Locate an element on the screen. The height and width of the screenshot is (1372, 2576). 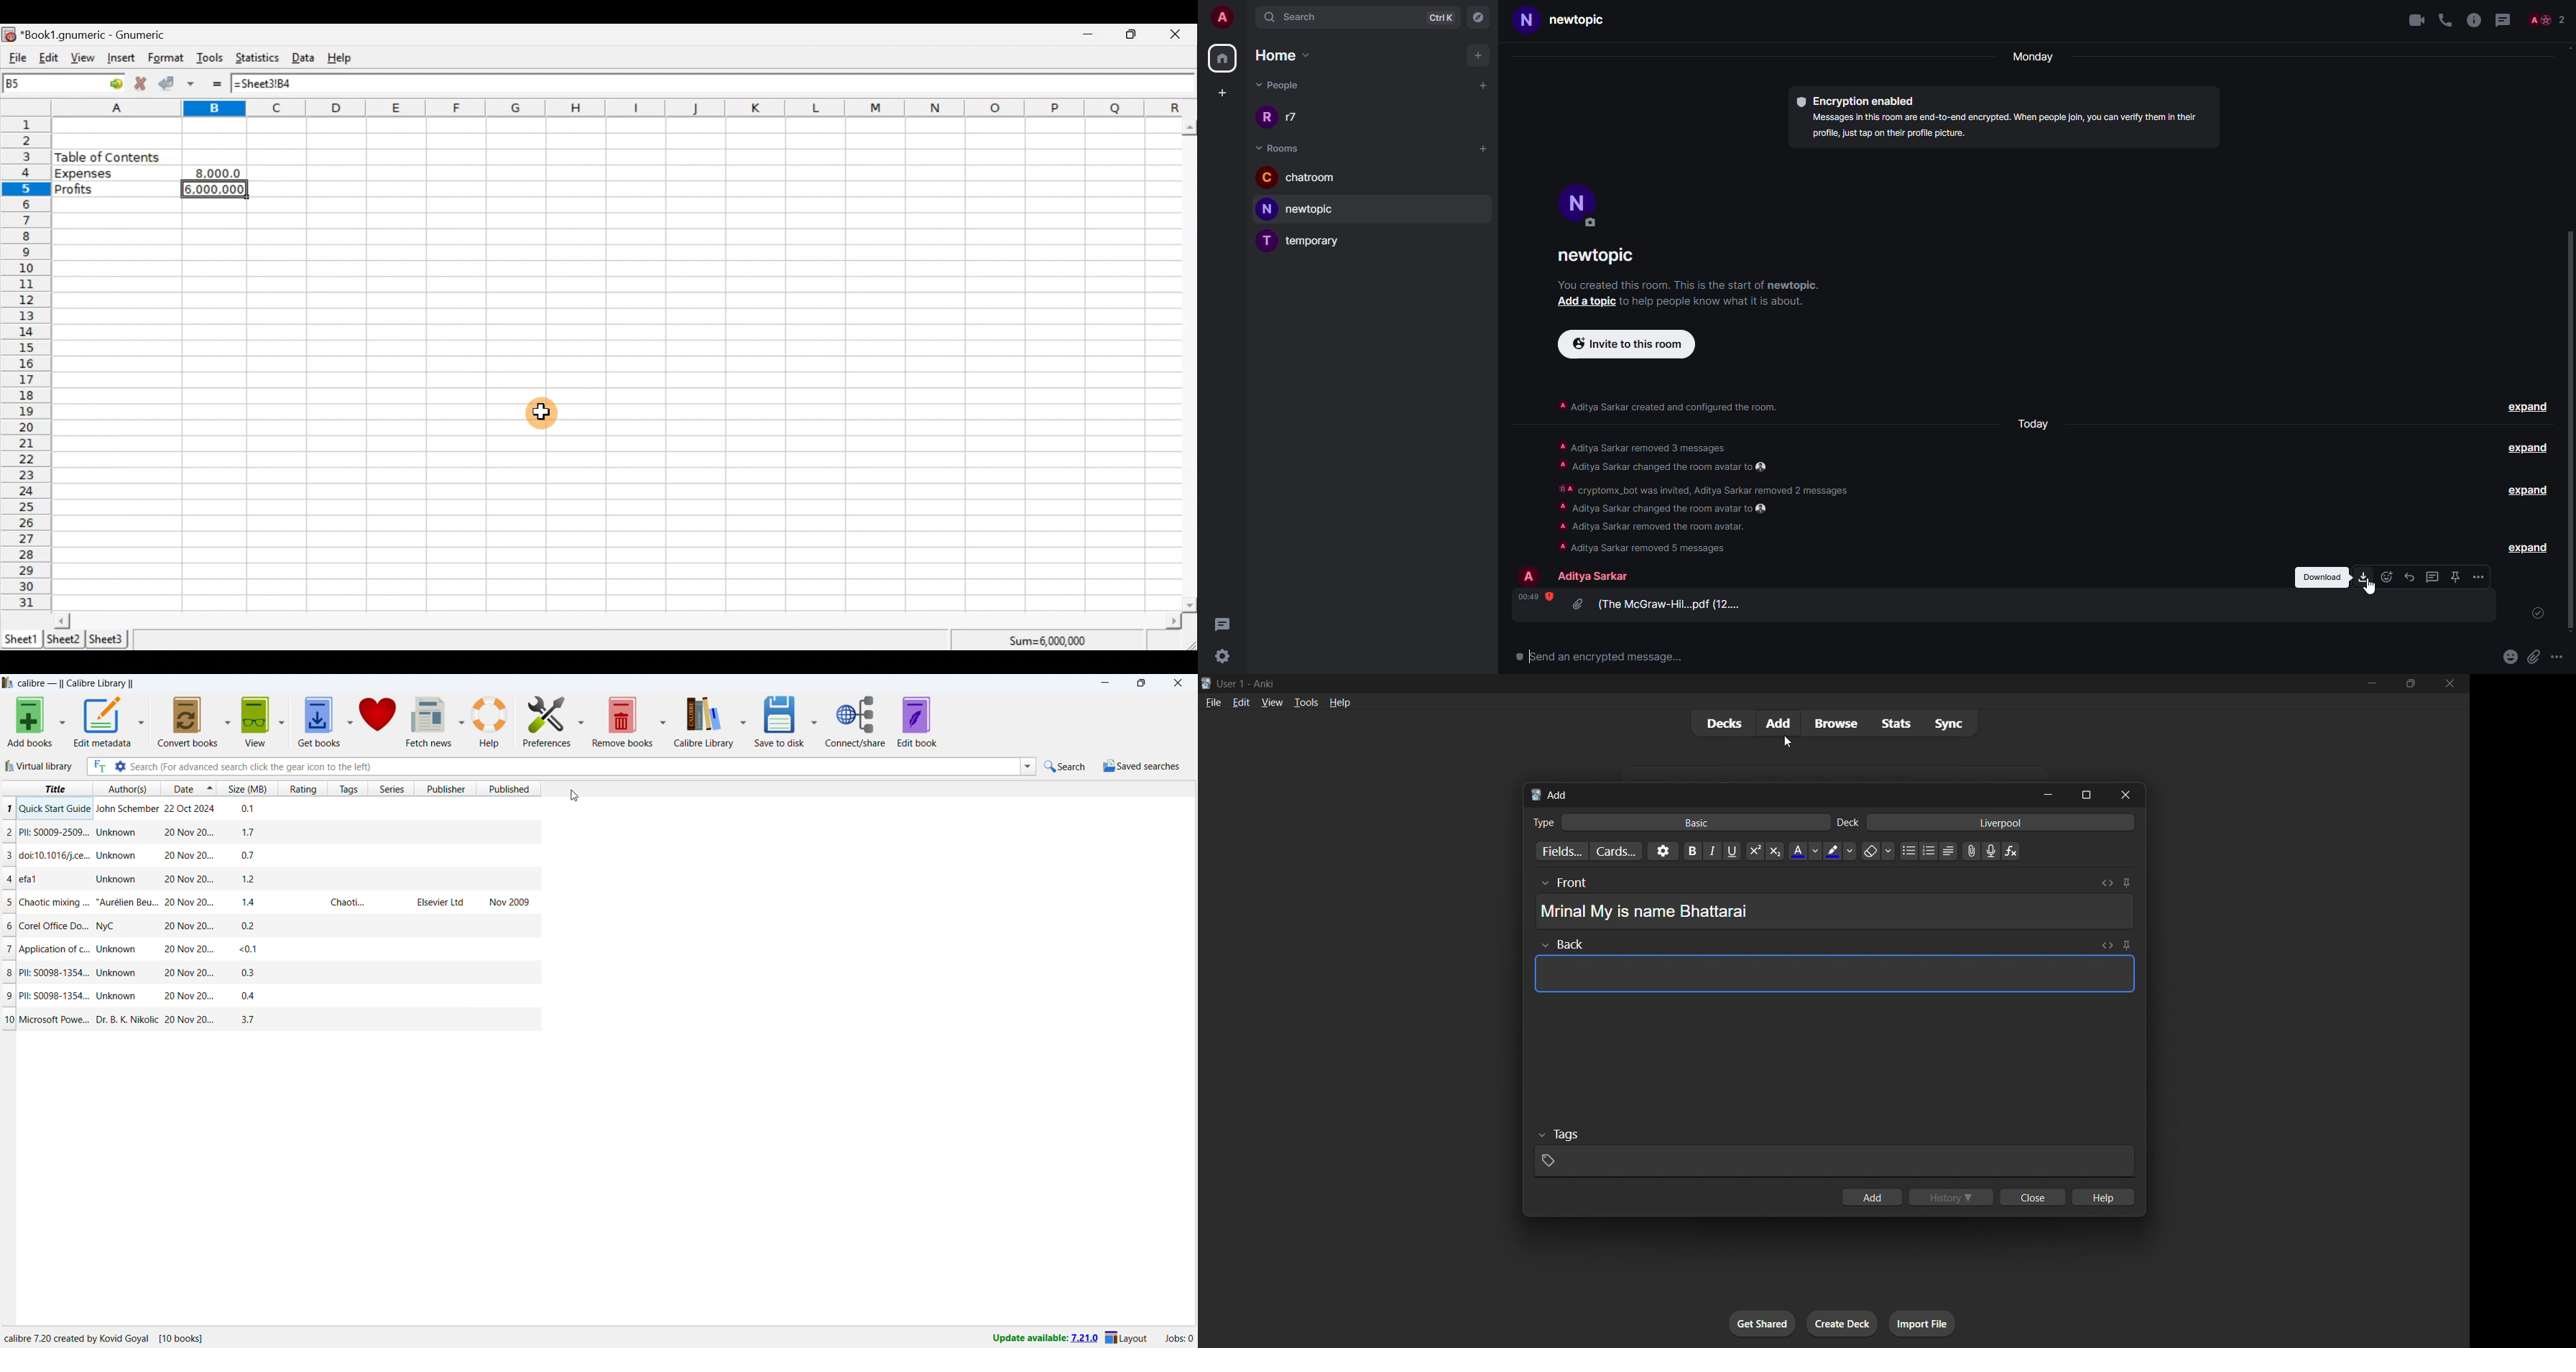
document is located at coordinates (1665, 605).